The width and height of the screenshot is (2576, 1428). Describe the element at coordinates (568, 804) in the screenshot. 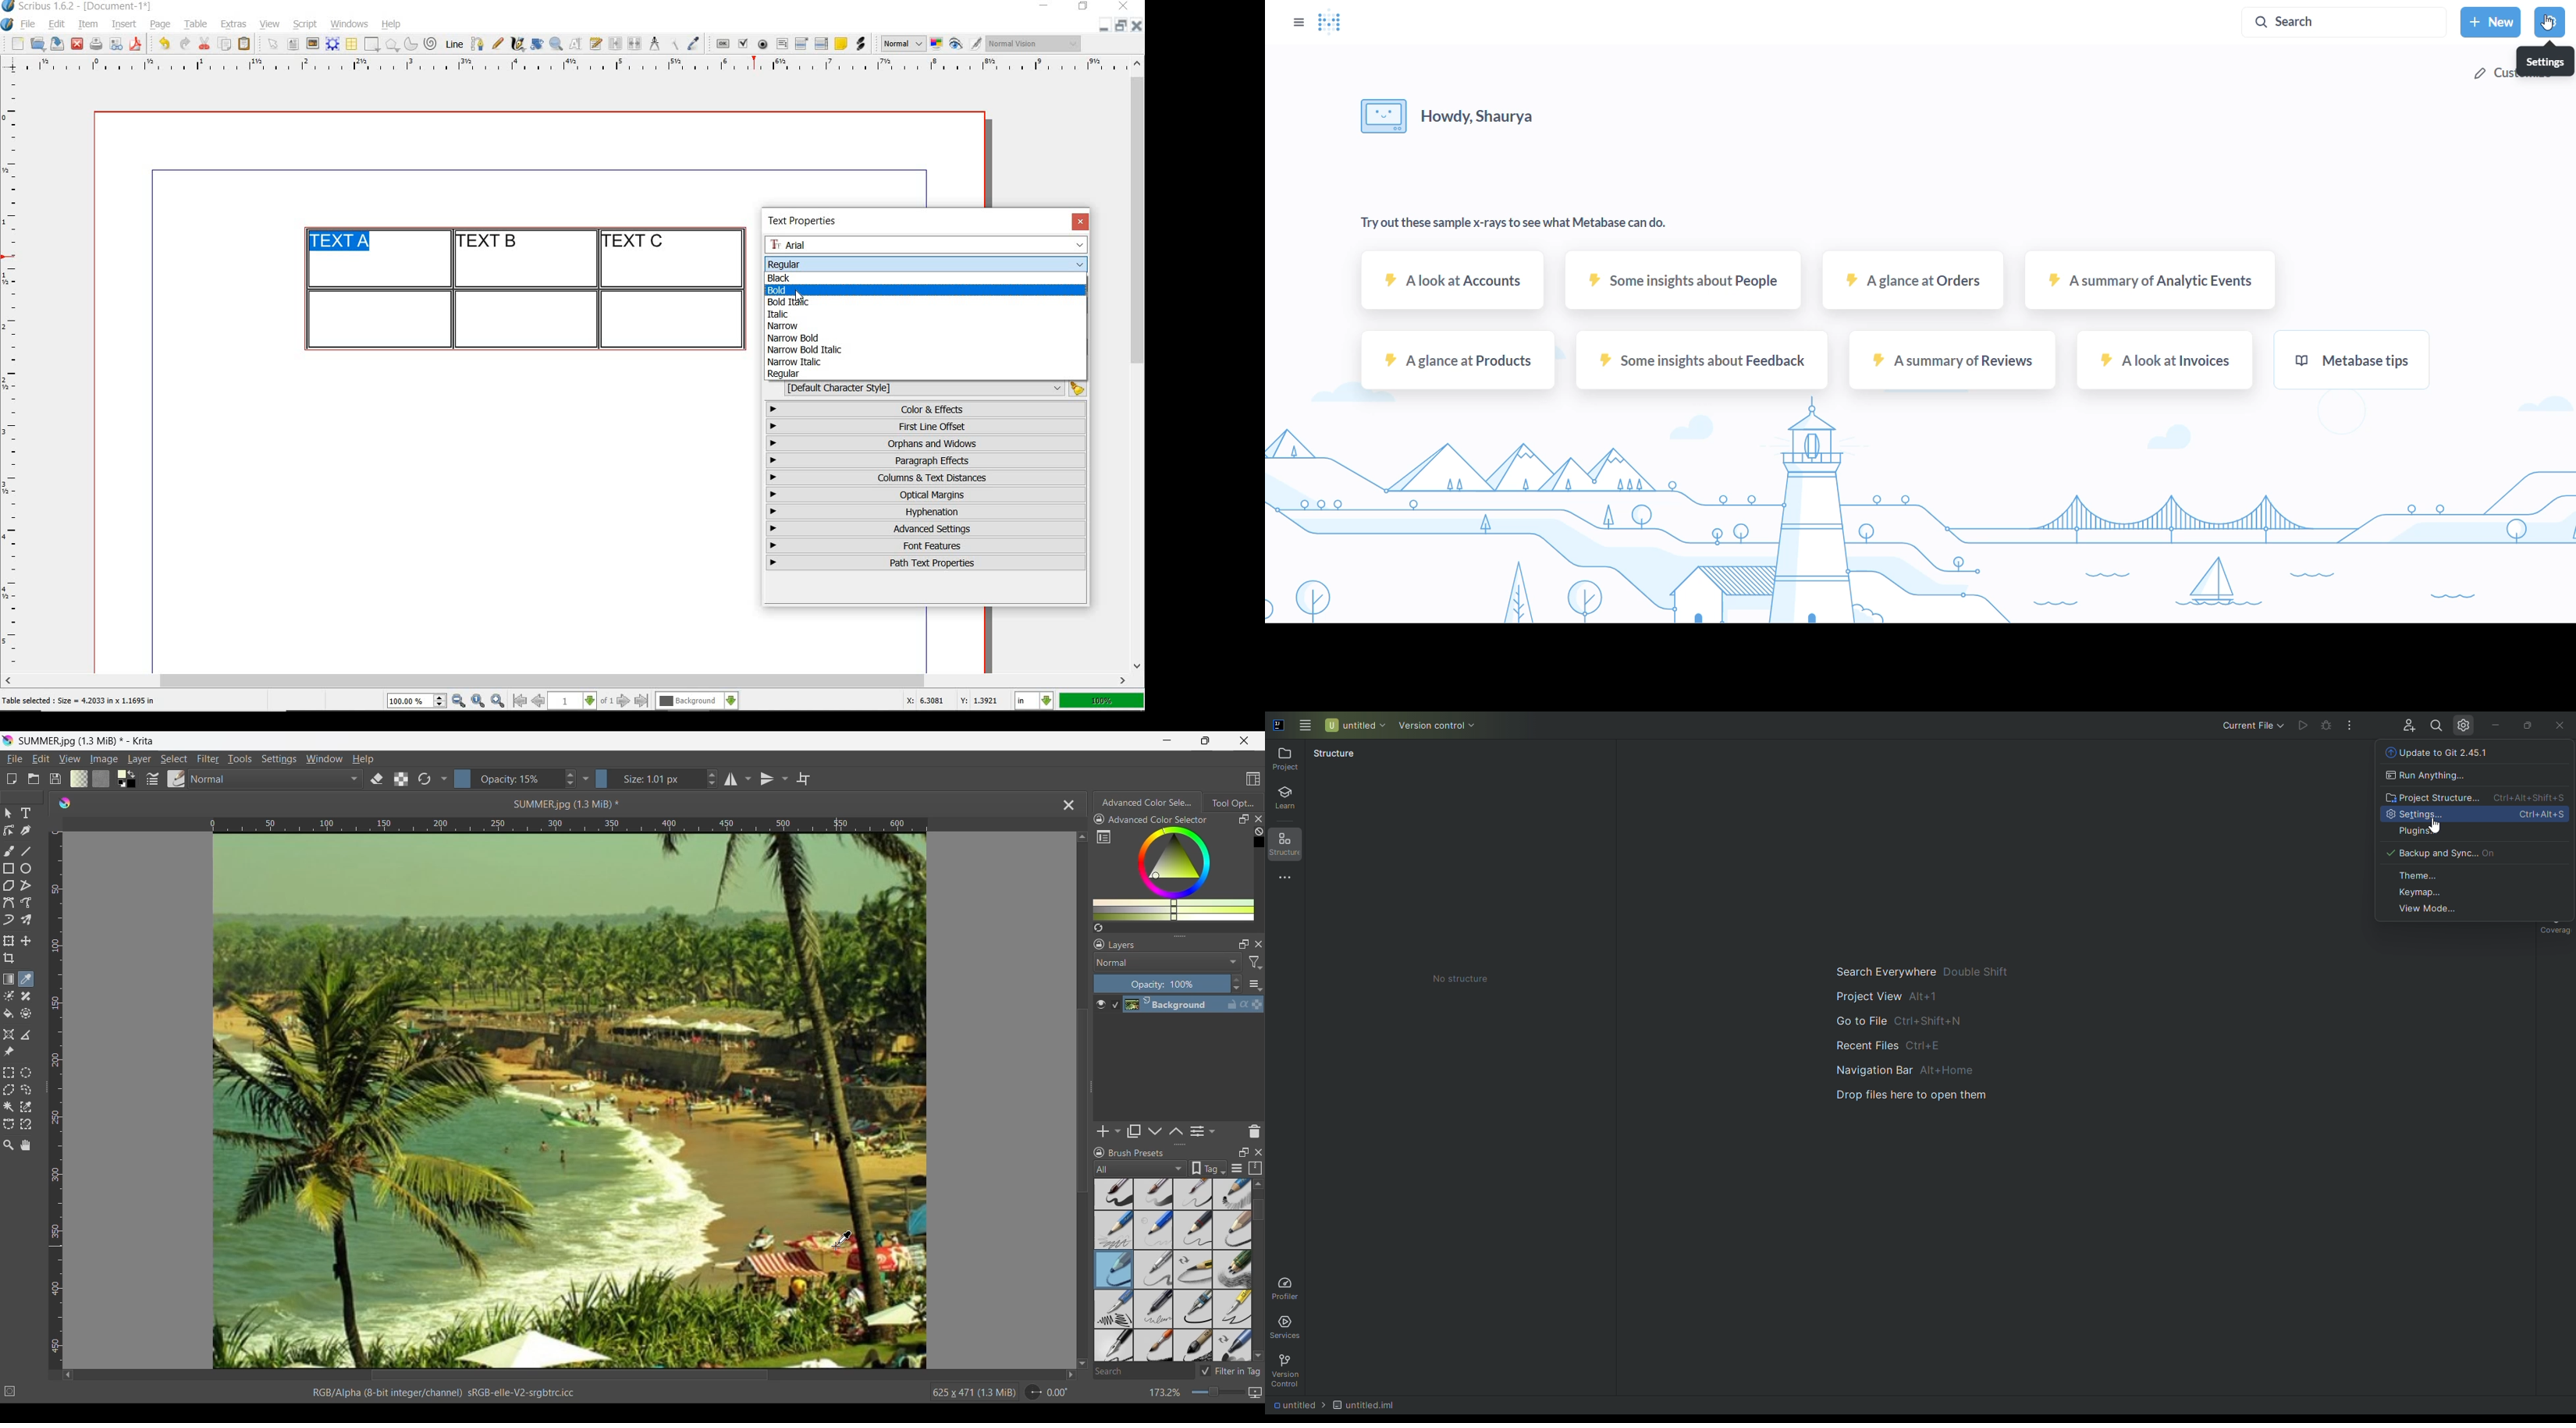

I see `SUMMER jpg (1.3 MiB) *` at that location.